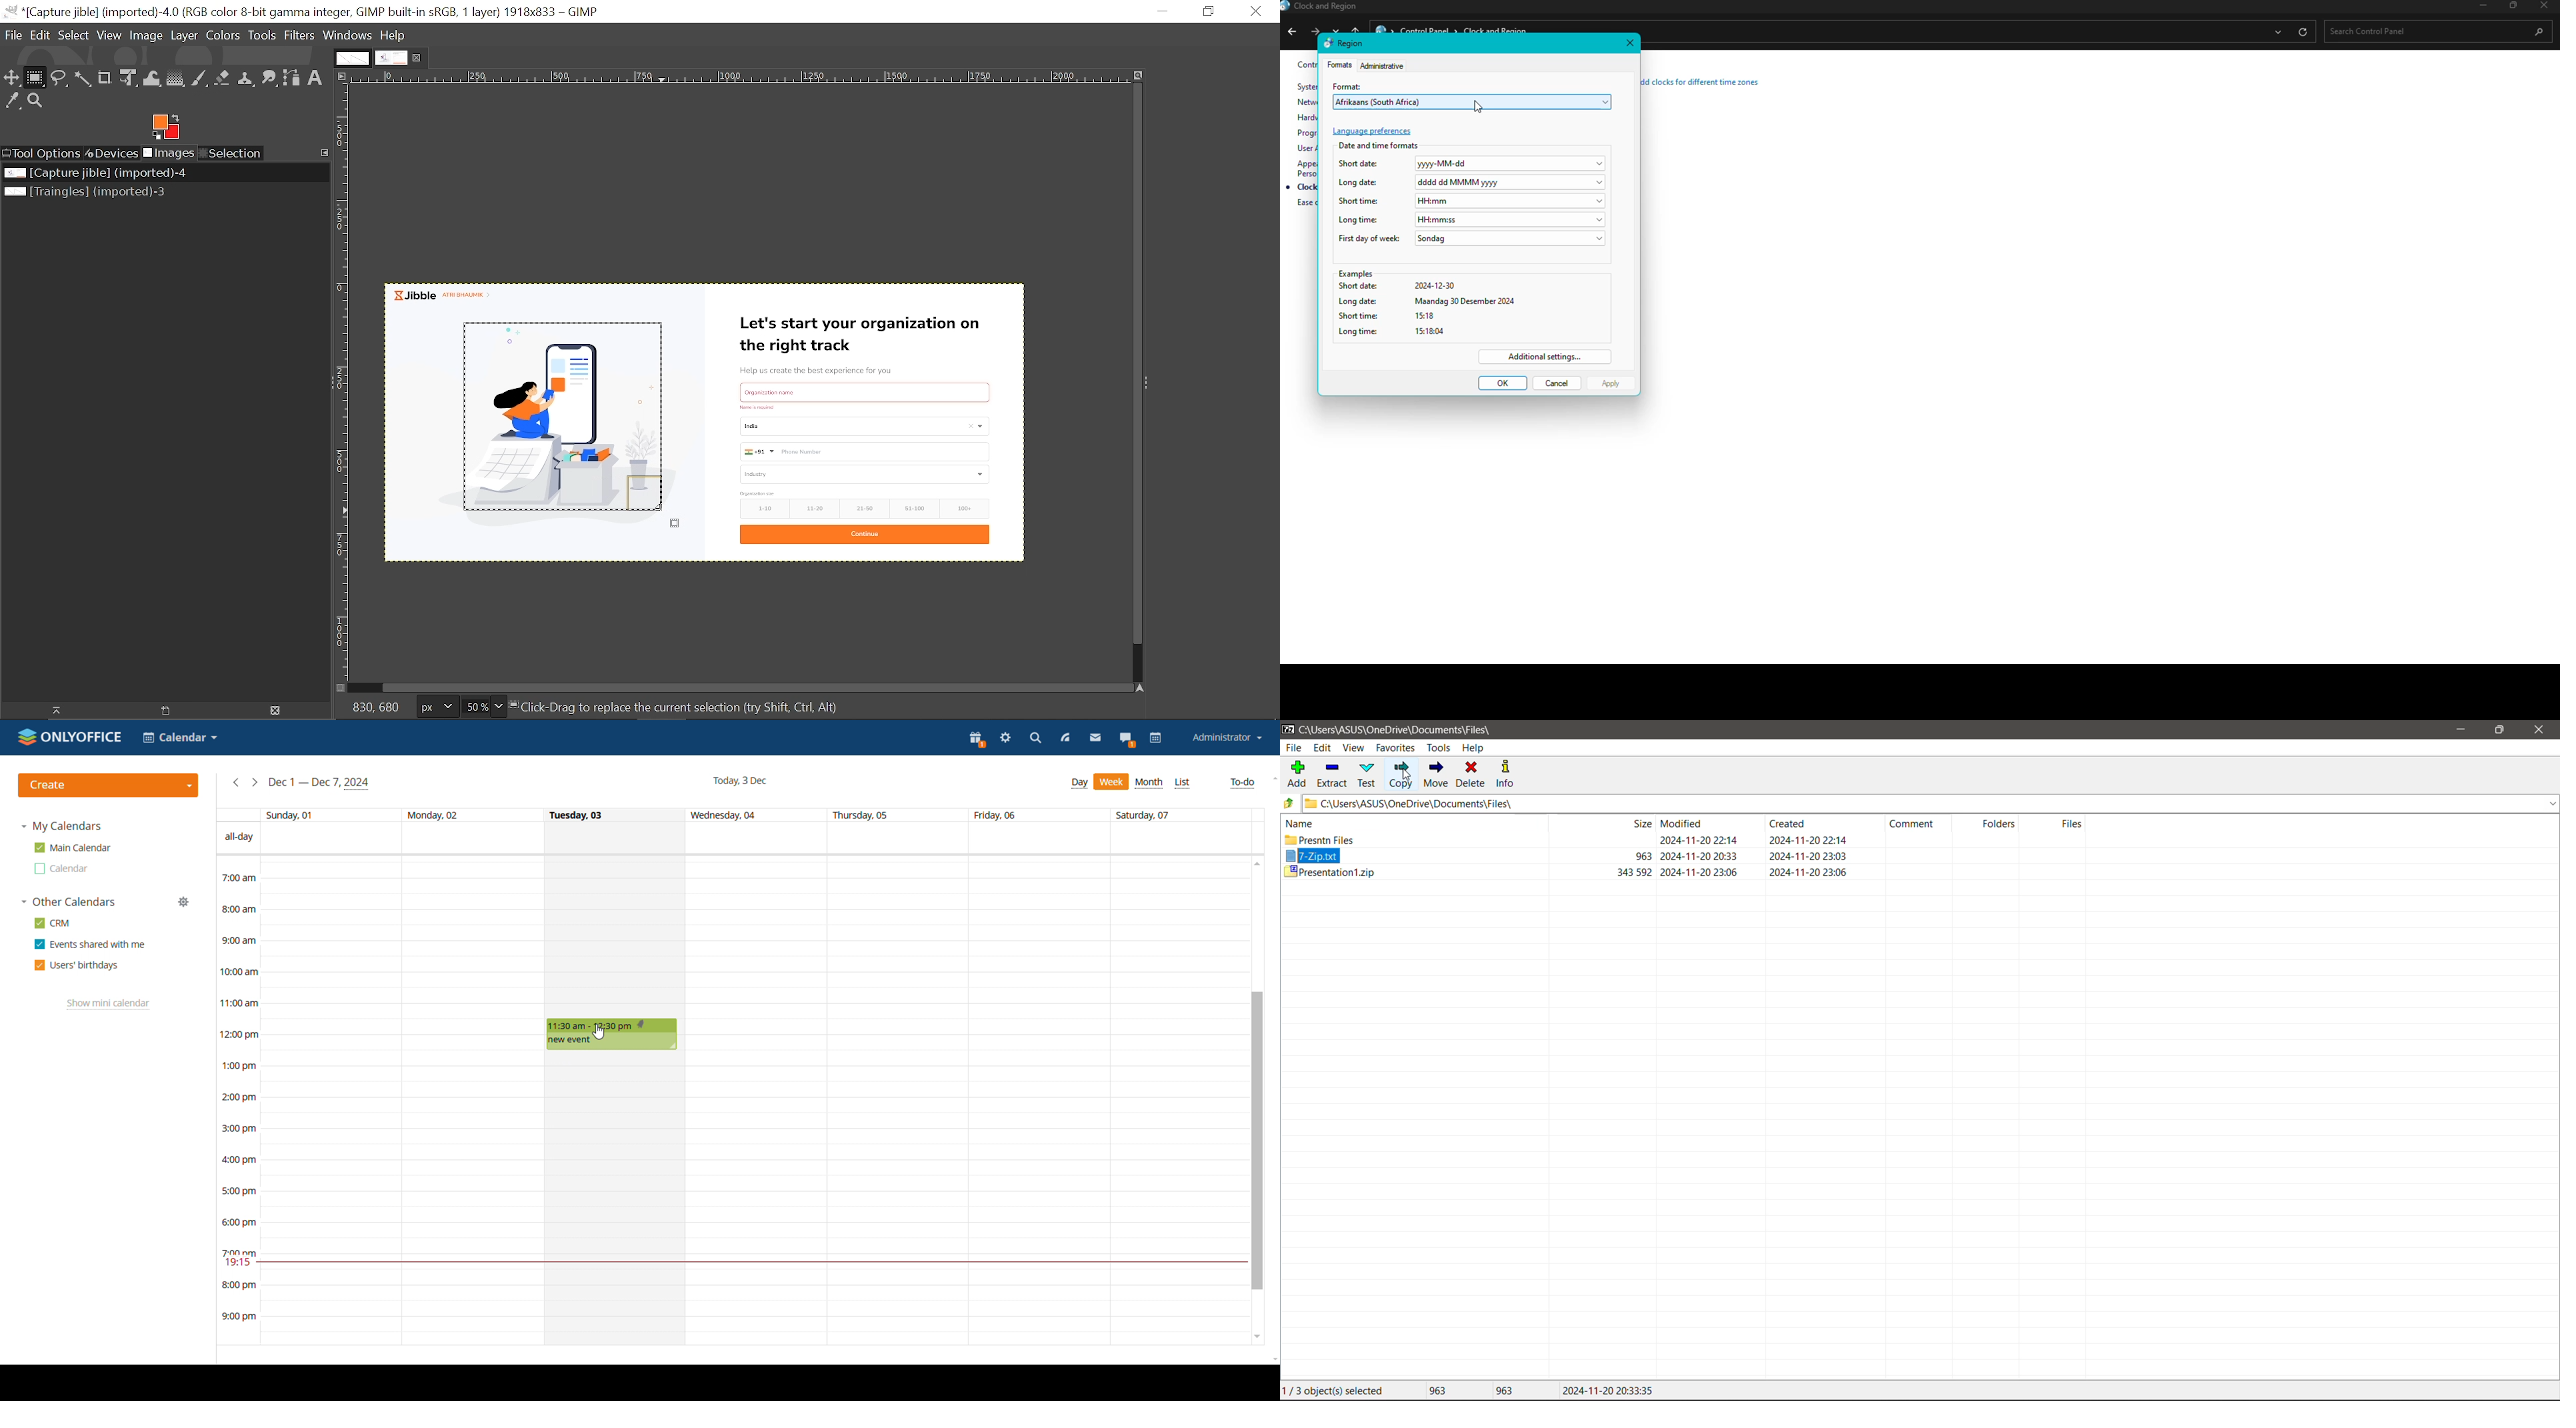 The image size is (2576, 1428). What do you see at coordinates (1153, 384) in the screenshot?
I see `Sidebar menu` at bounding box center [1153, 384].